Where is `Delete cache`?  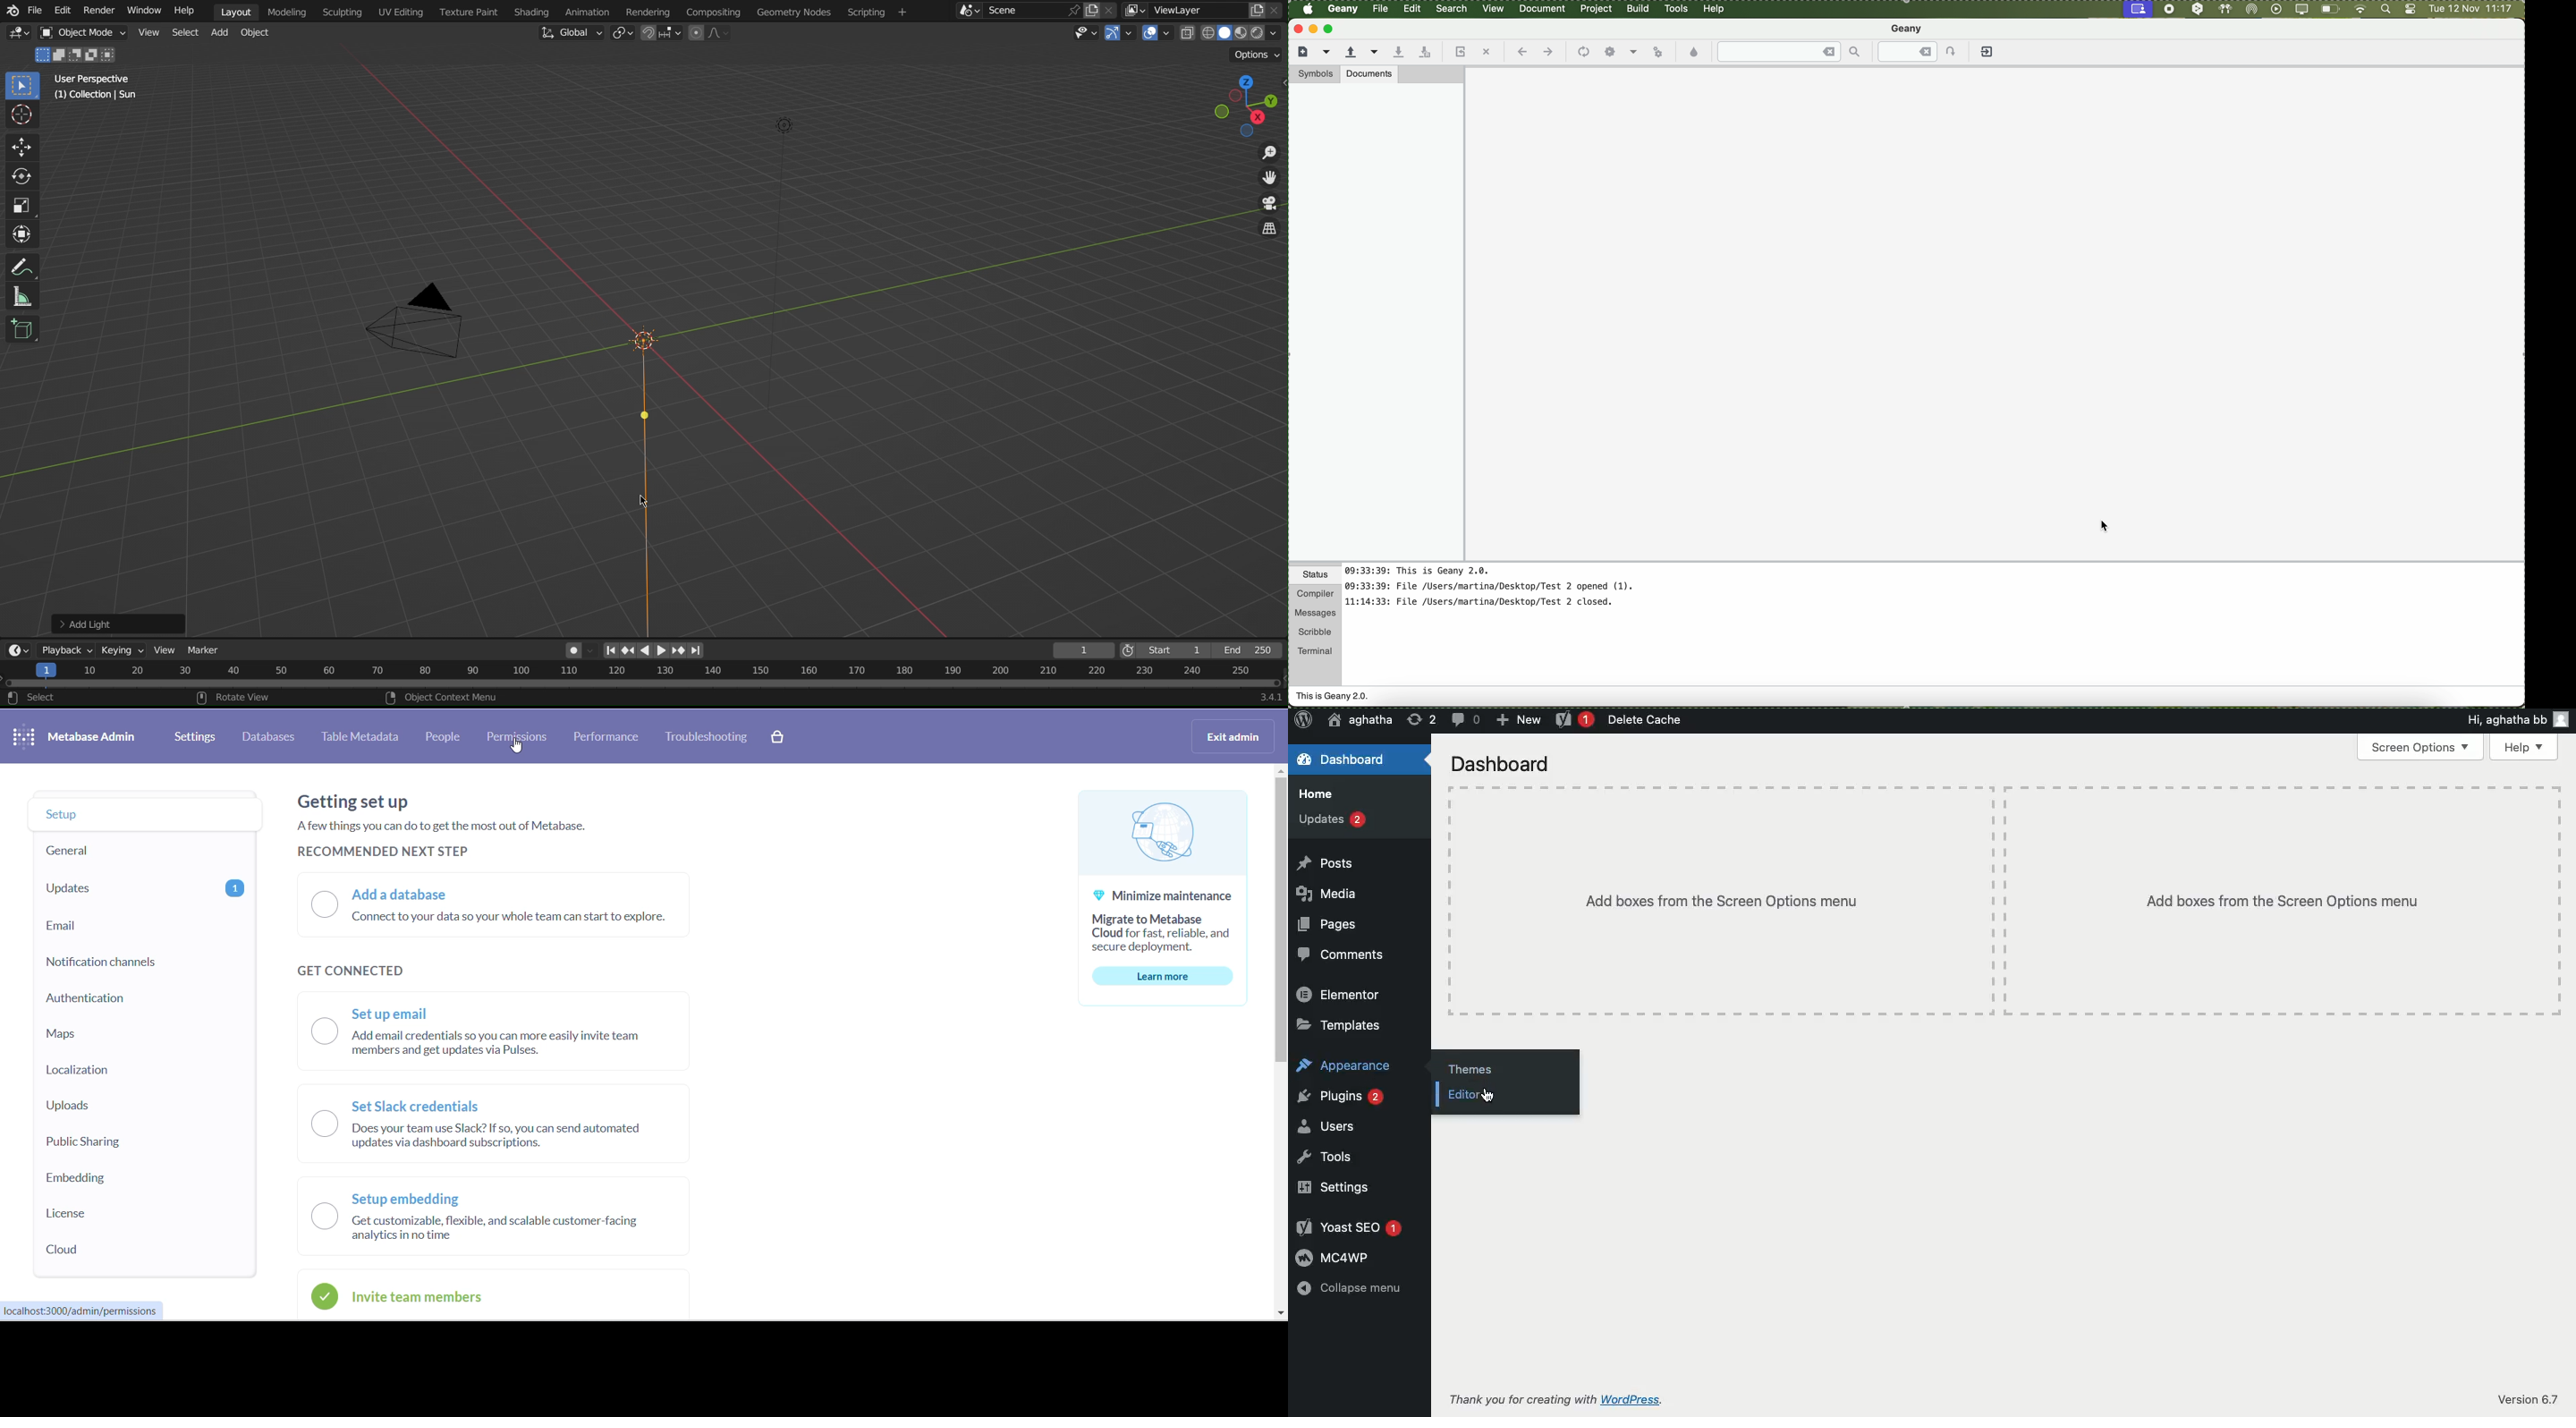 Delete cache is located at coordinates (1647, 720).